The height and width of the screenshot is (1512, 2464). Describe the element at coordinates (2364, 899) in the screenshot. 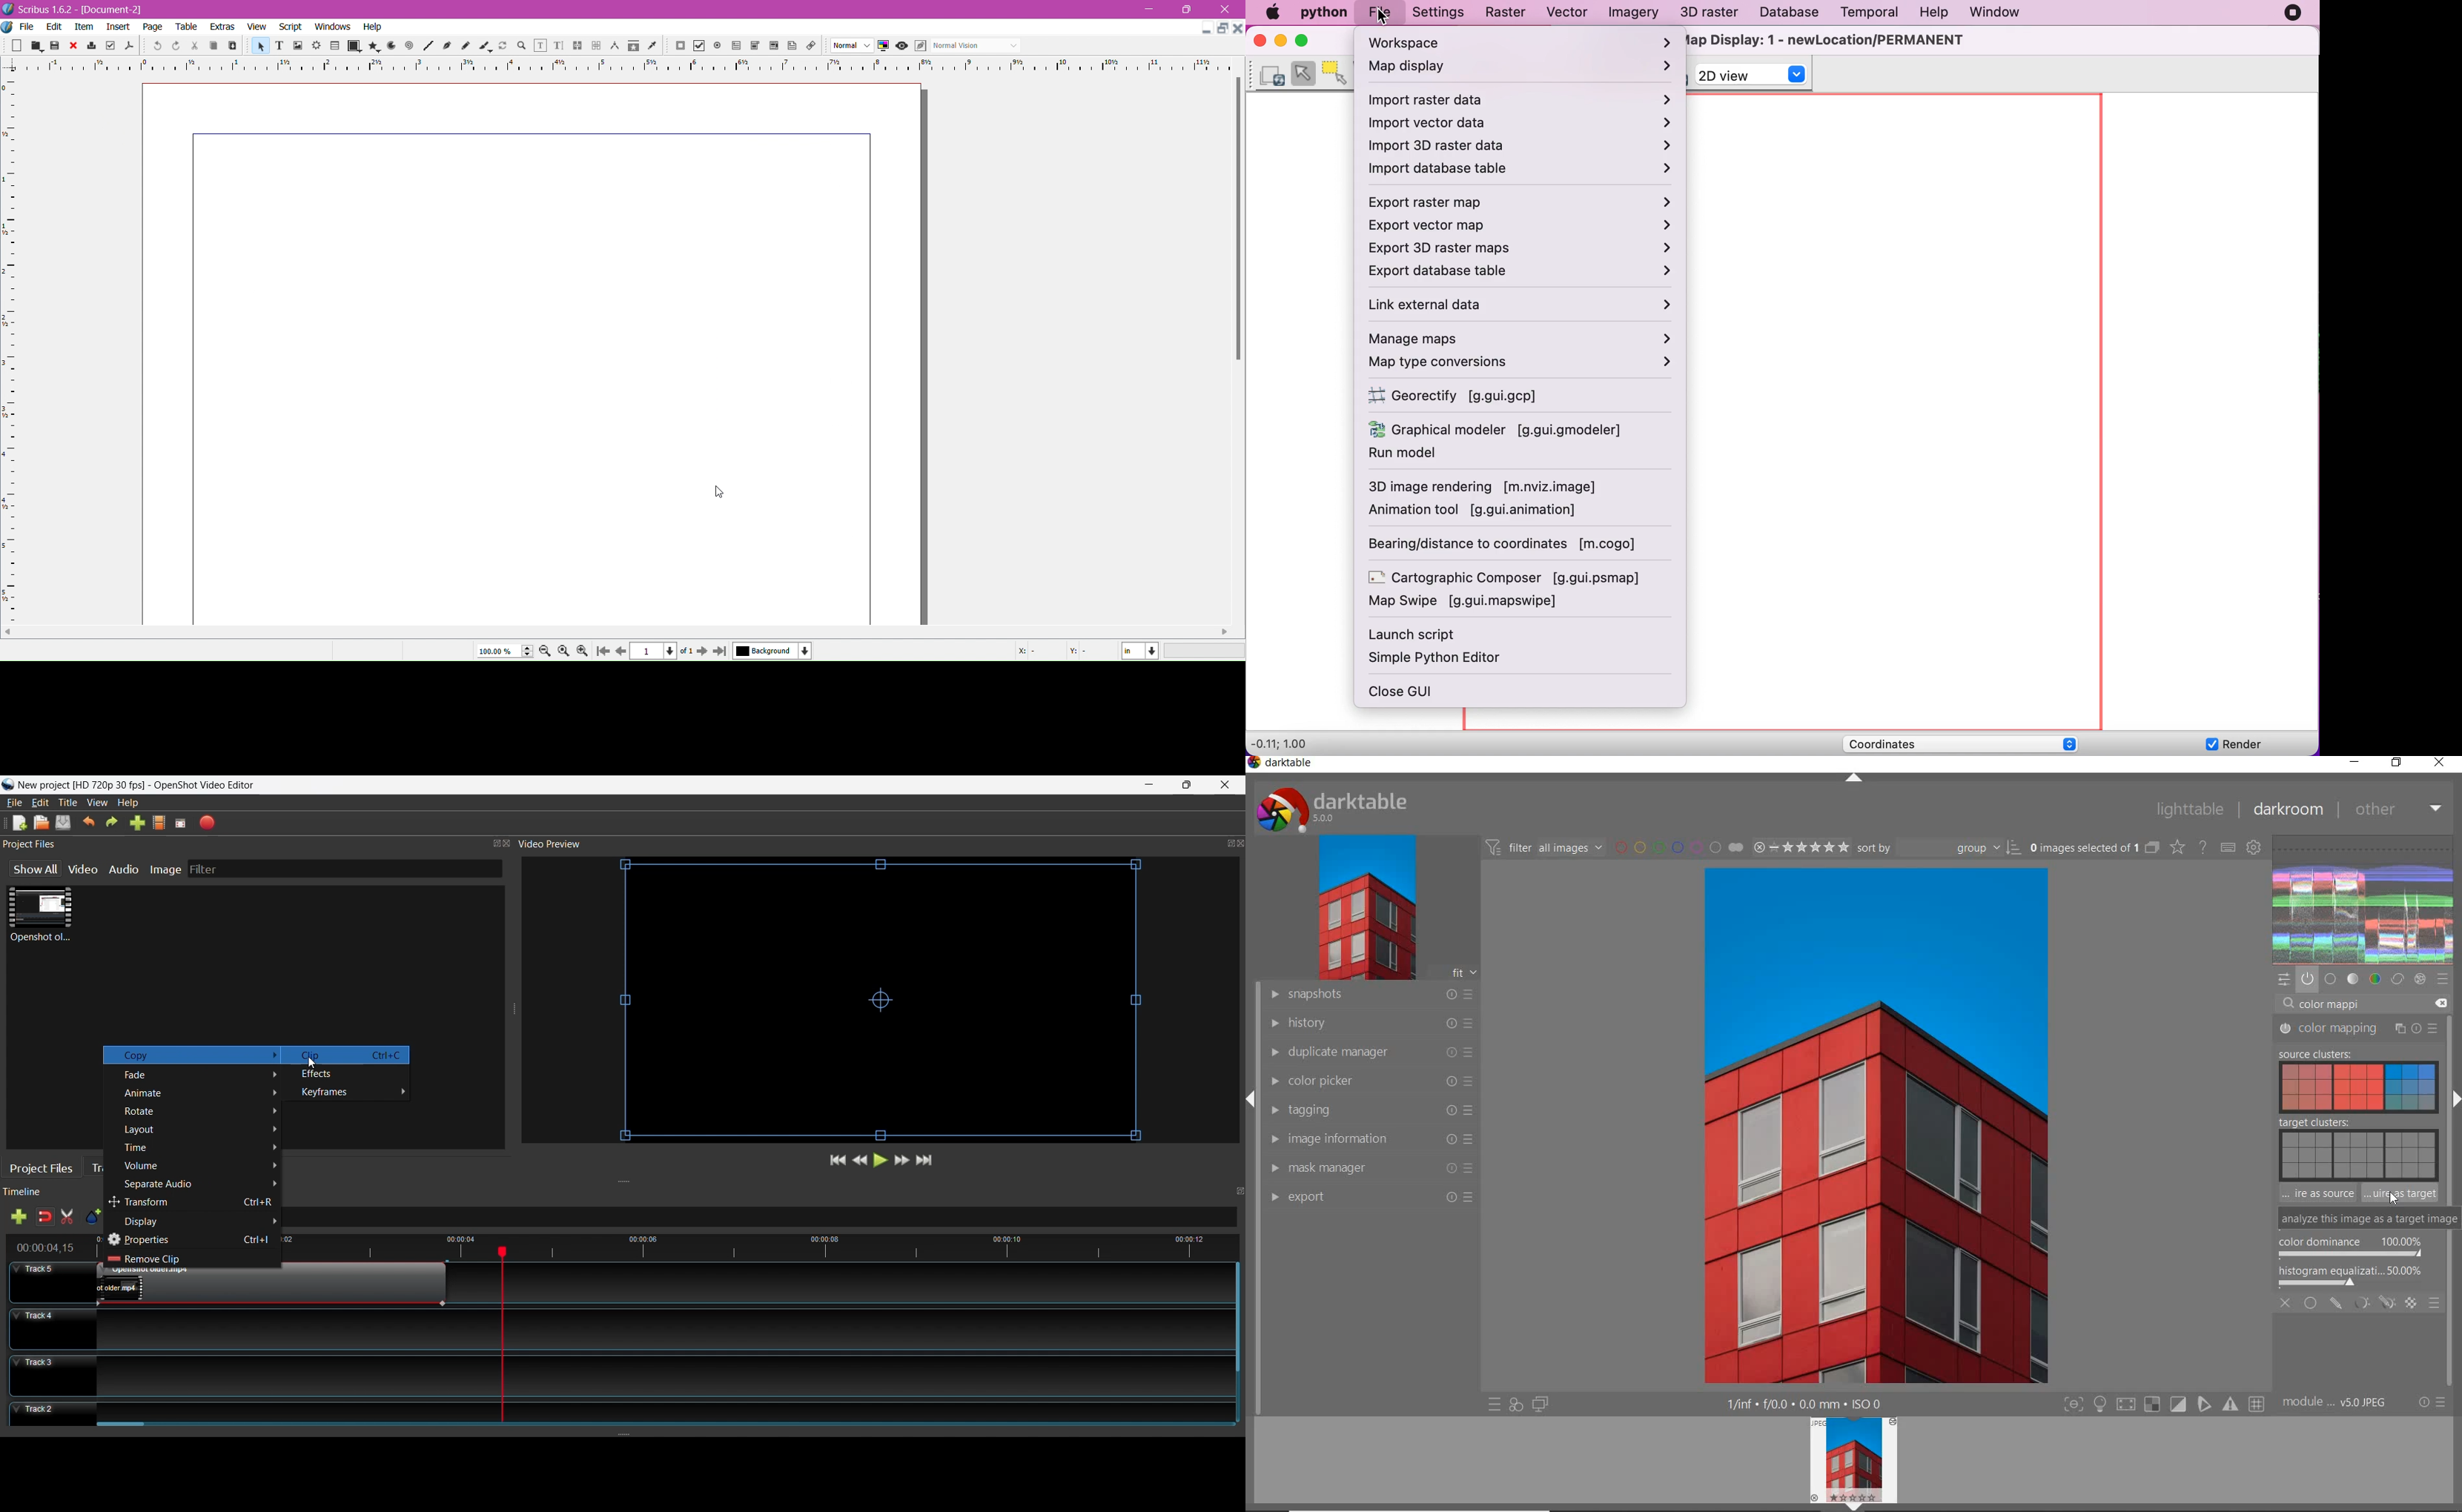

I see `wave form` at that location.